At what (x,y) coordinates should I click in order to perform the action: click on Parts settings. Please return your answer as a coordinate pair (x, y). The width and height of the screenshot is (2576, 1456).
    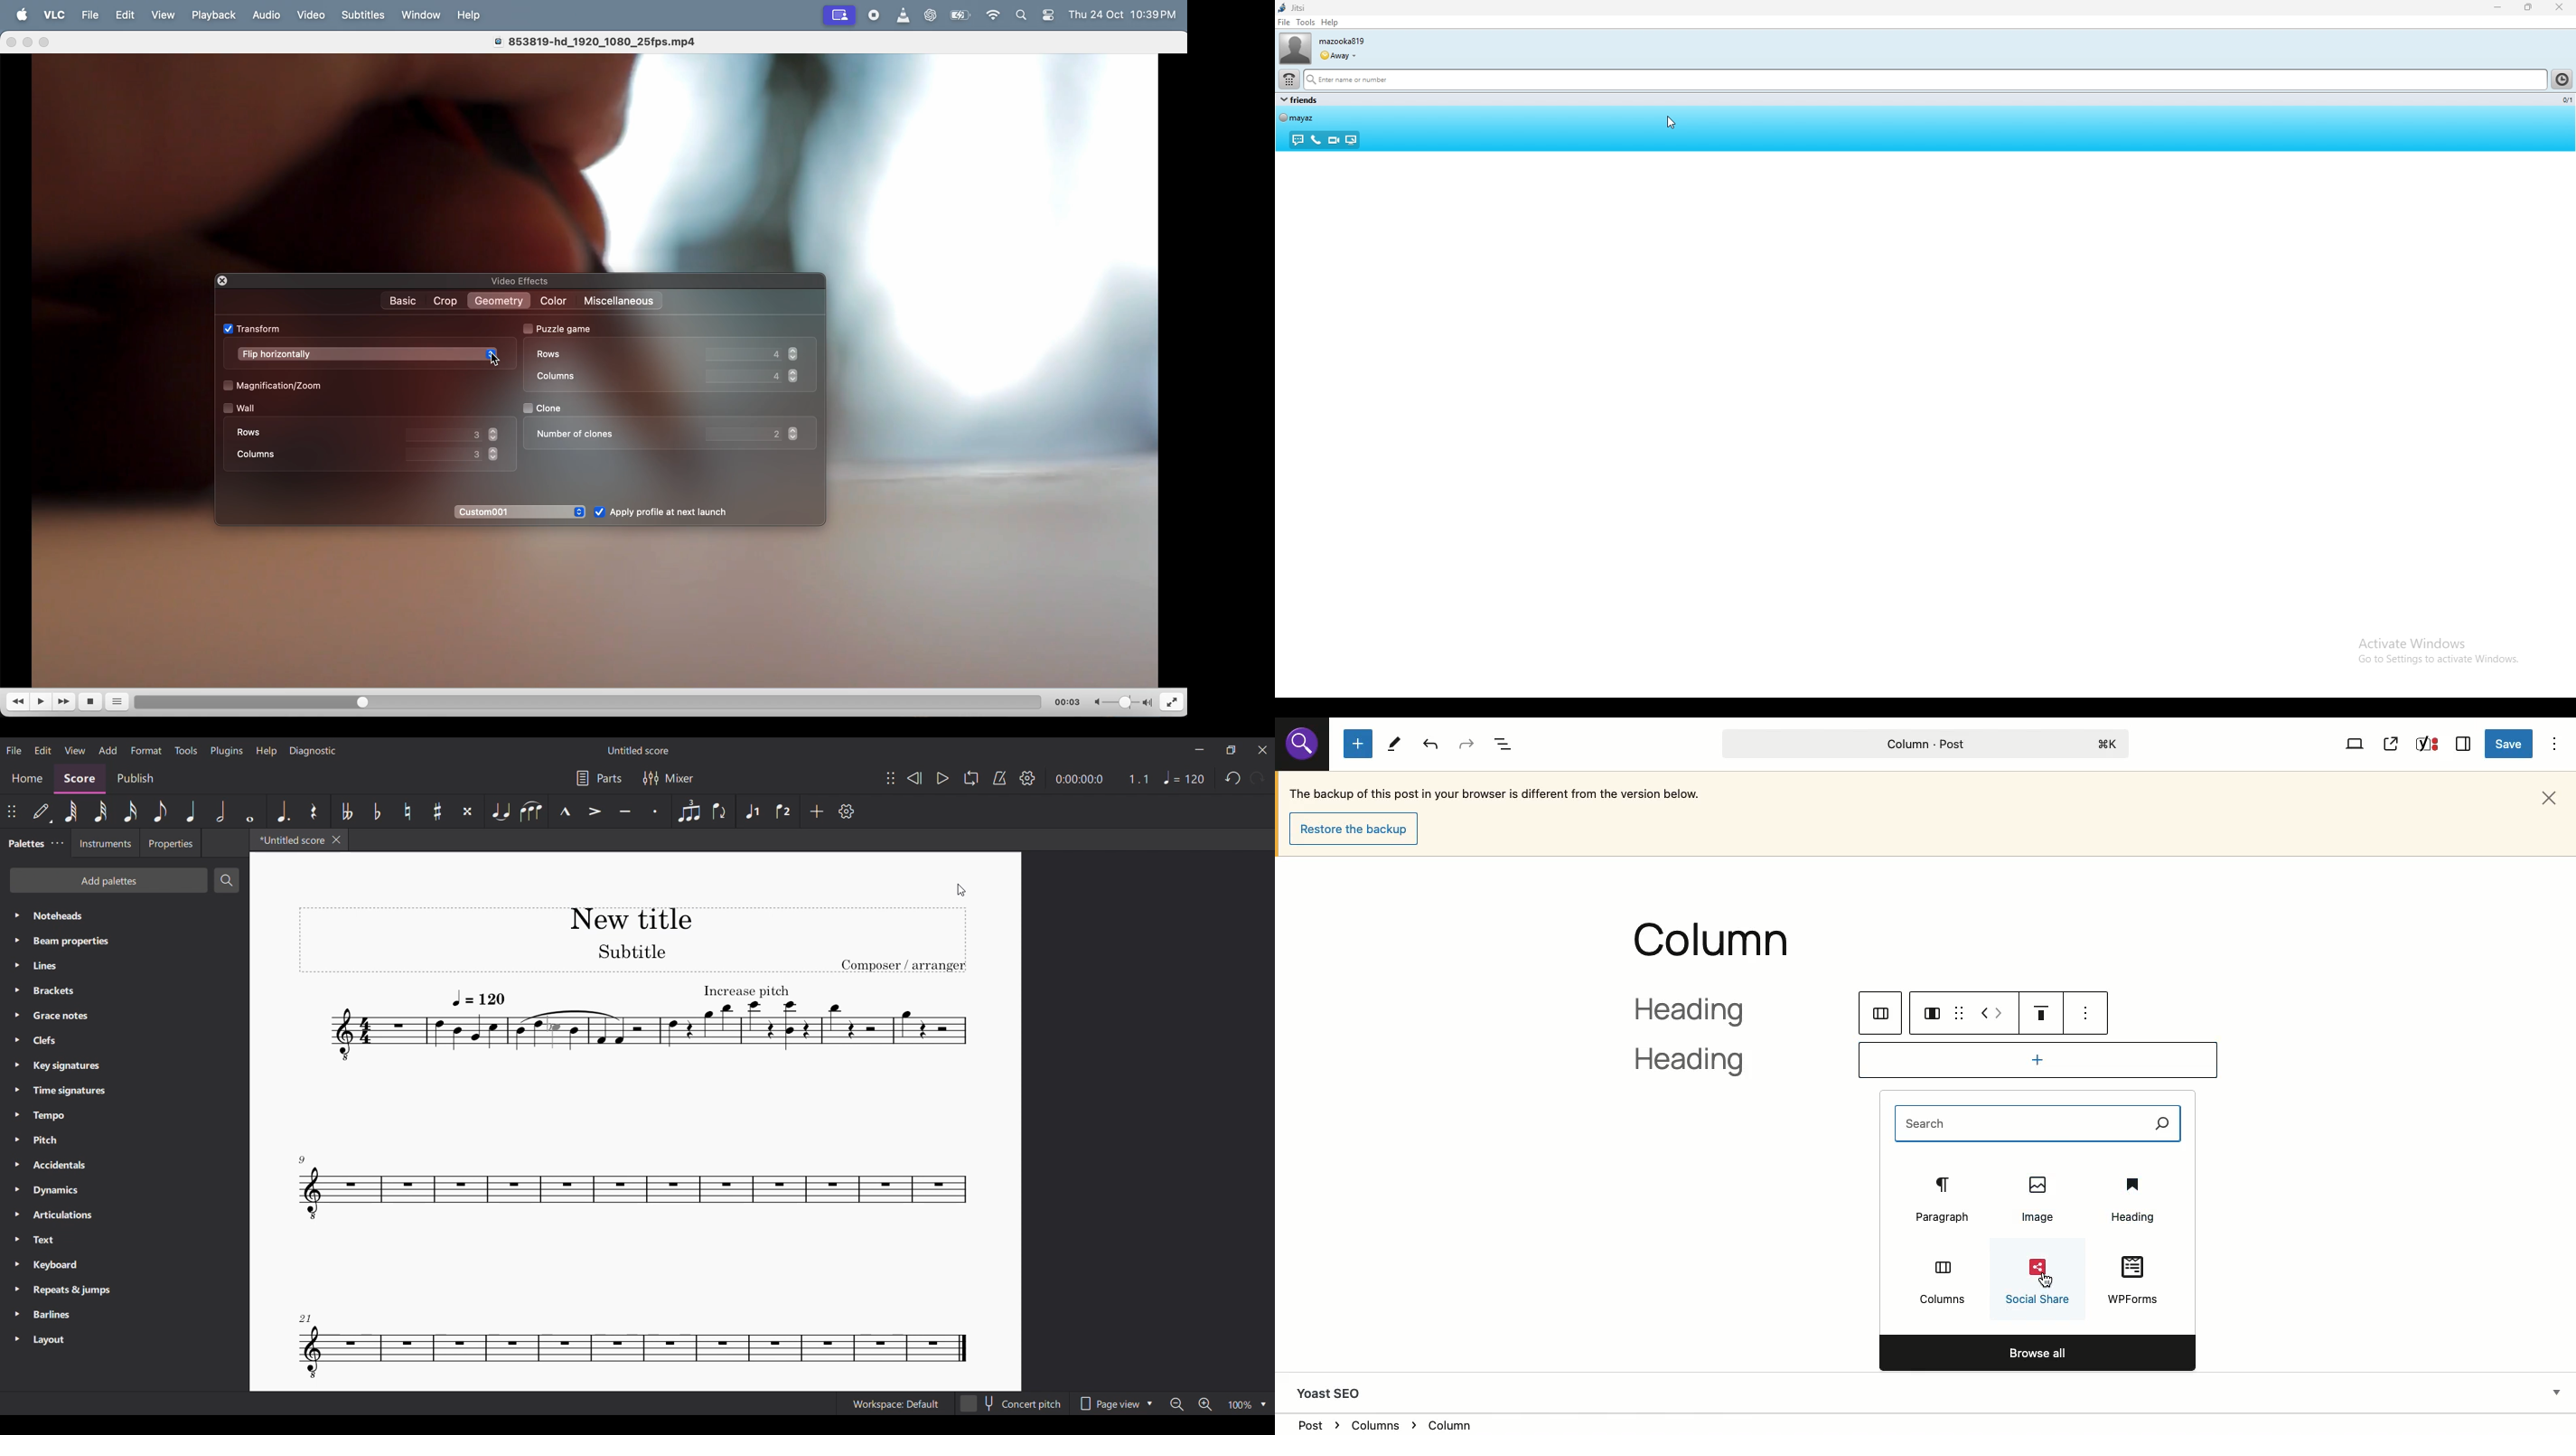
    Looking at the image, I should click on (599, 778).